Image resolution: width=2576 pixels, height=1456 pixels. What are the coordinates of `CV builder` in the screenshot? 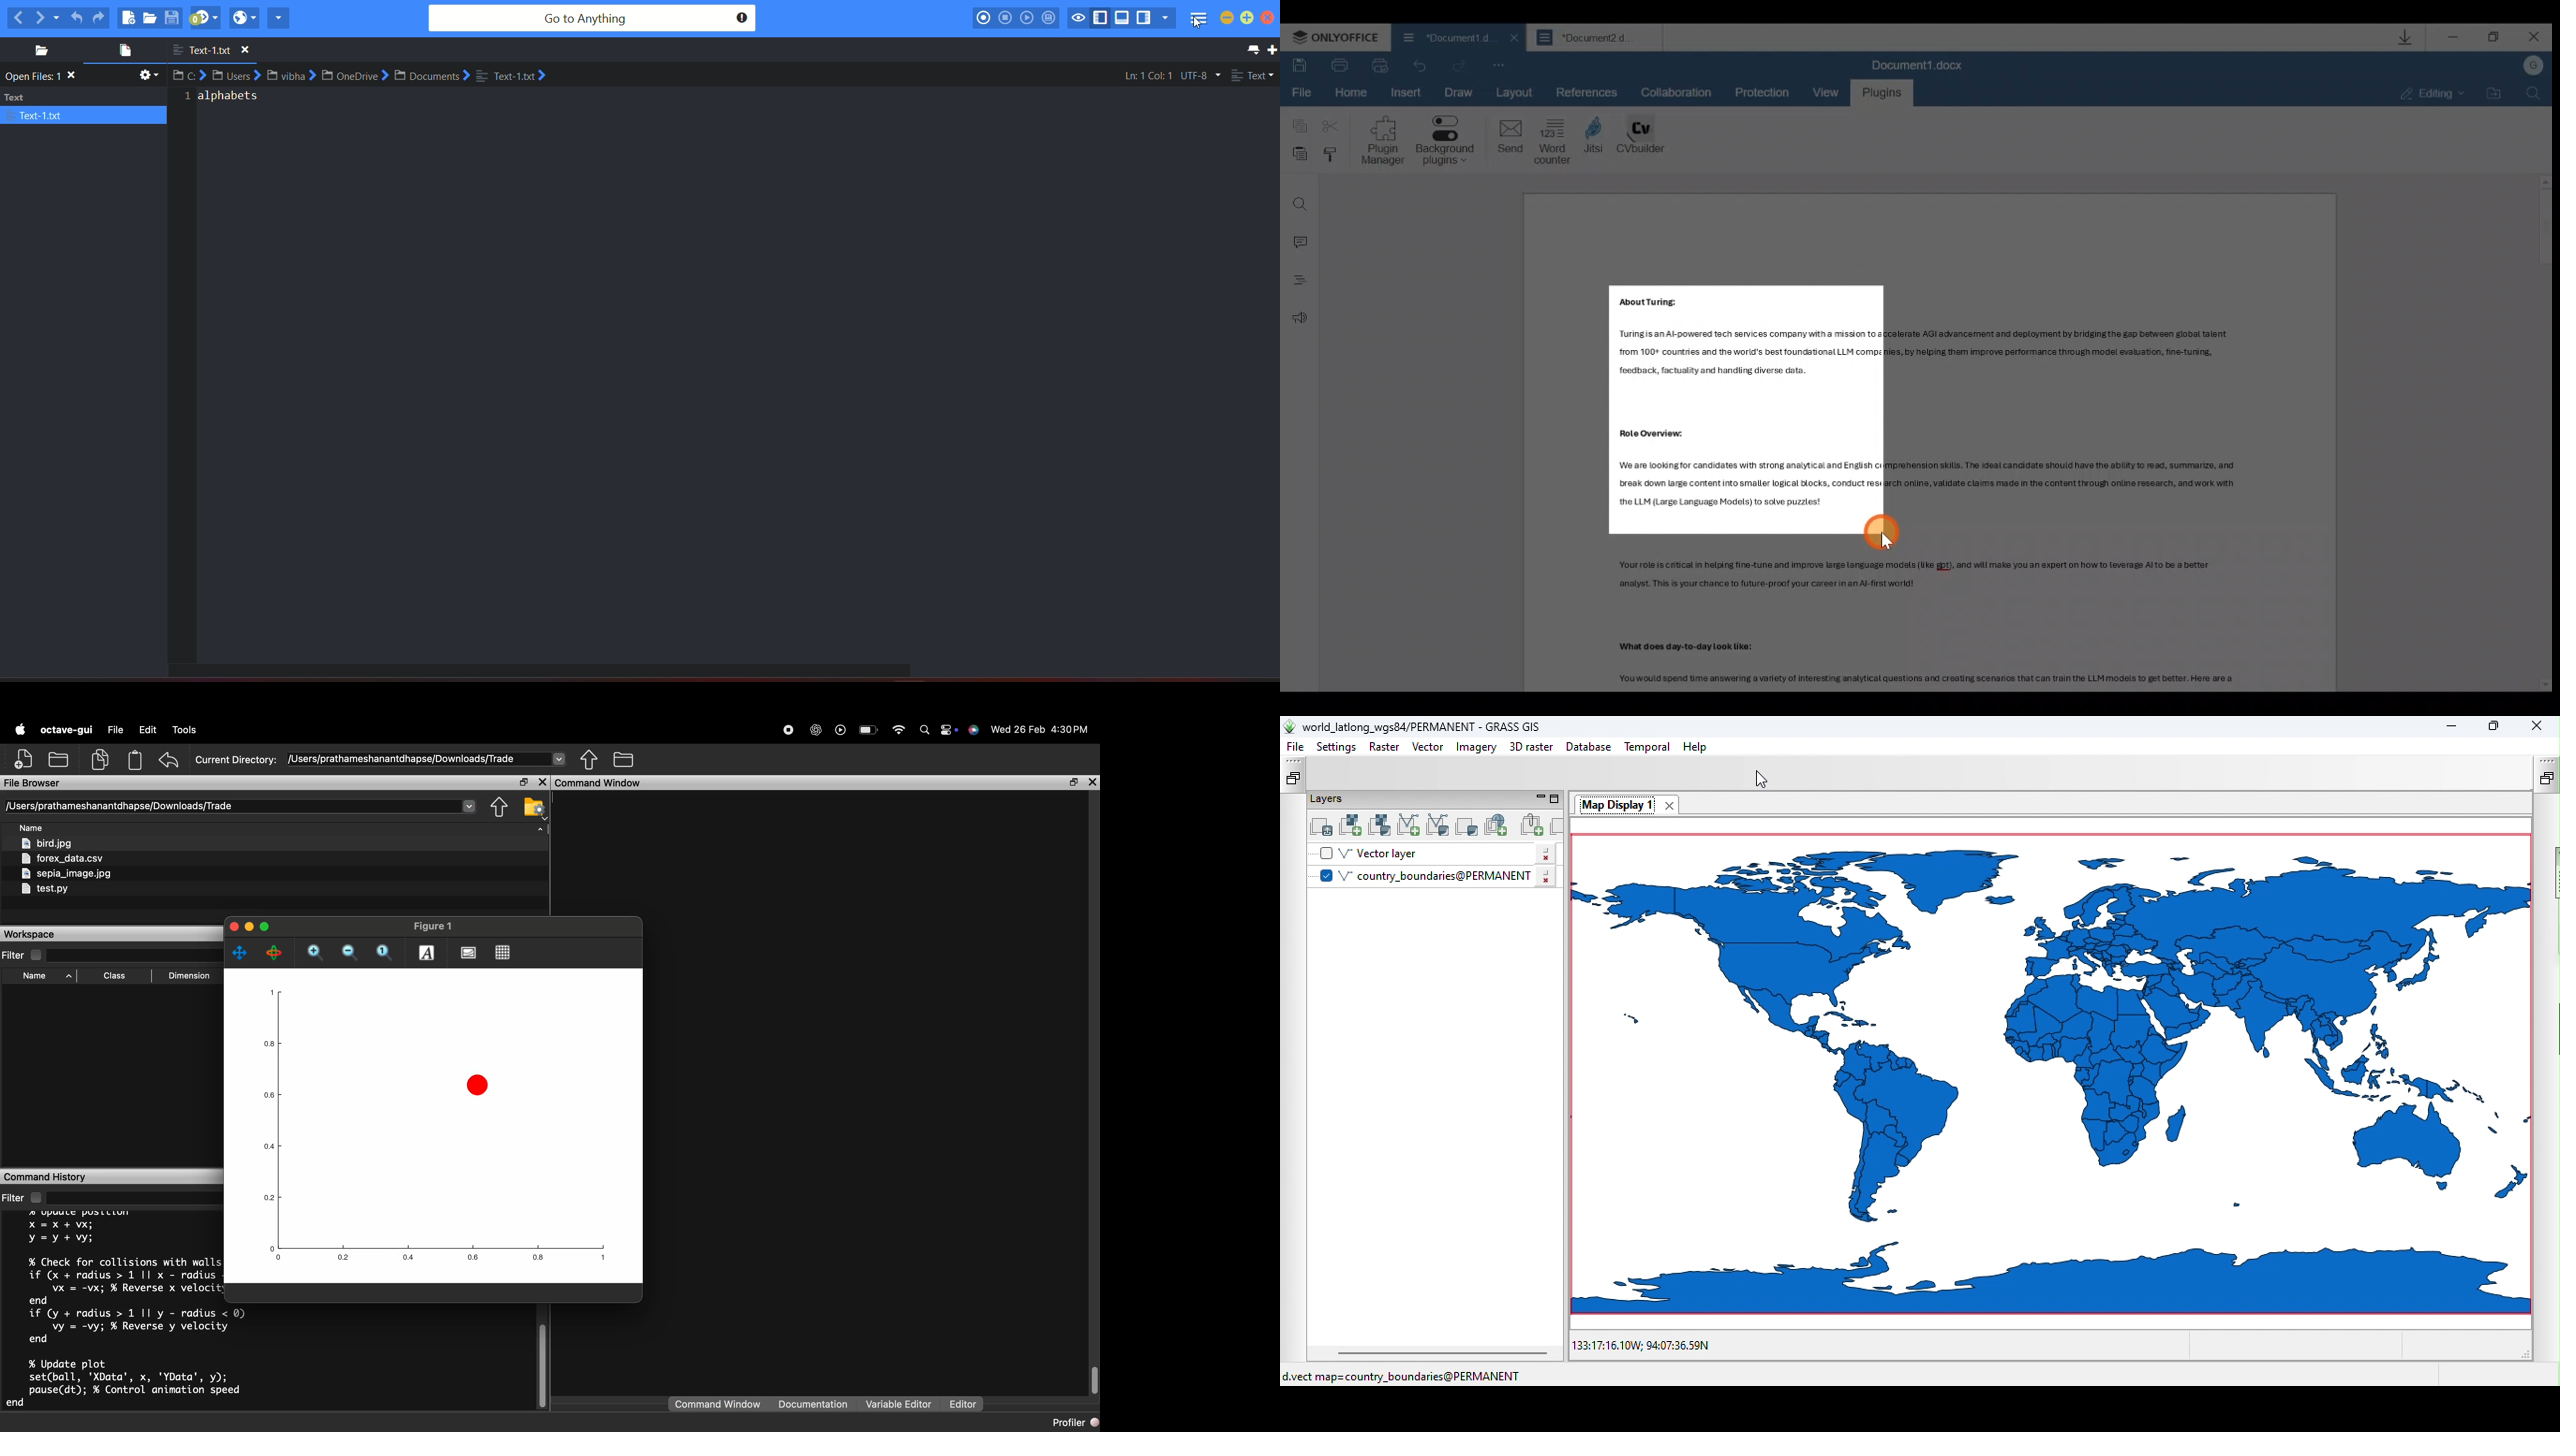 It's located at (1642, 138).